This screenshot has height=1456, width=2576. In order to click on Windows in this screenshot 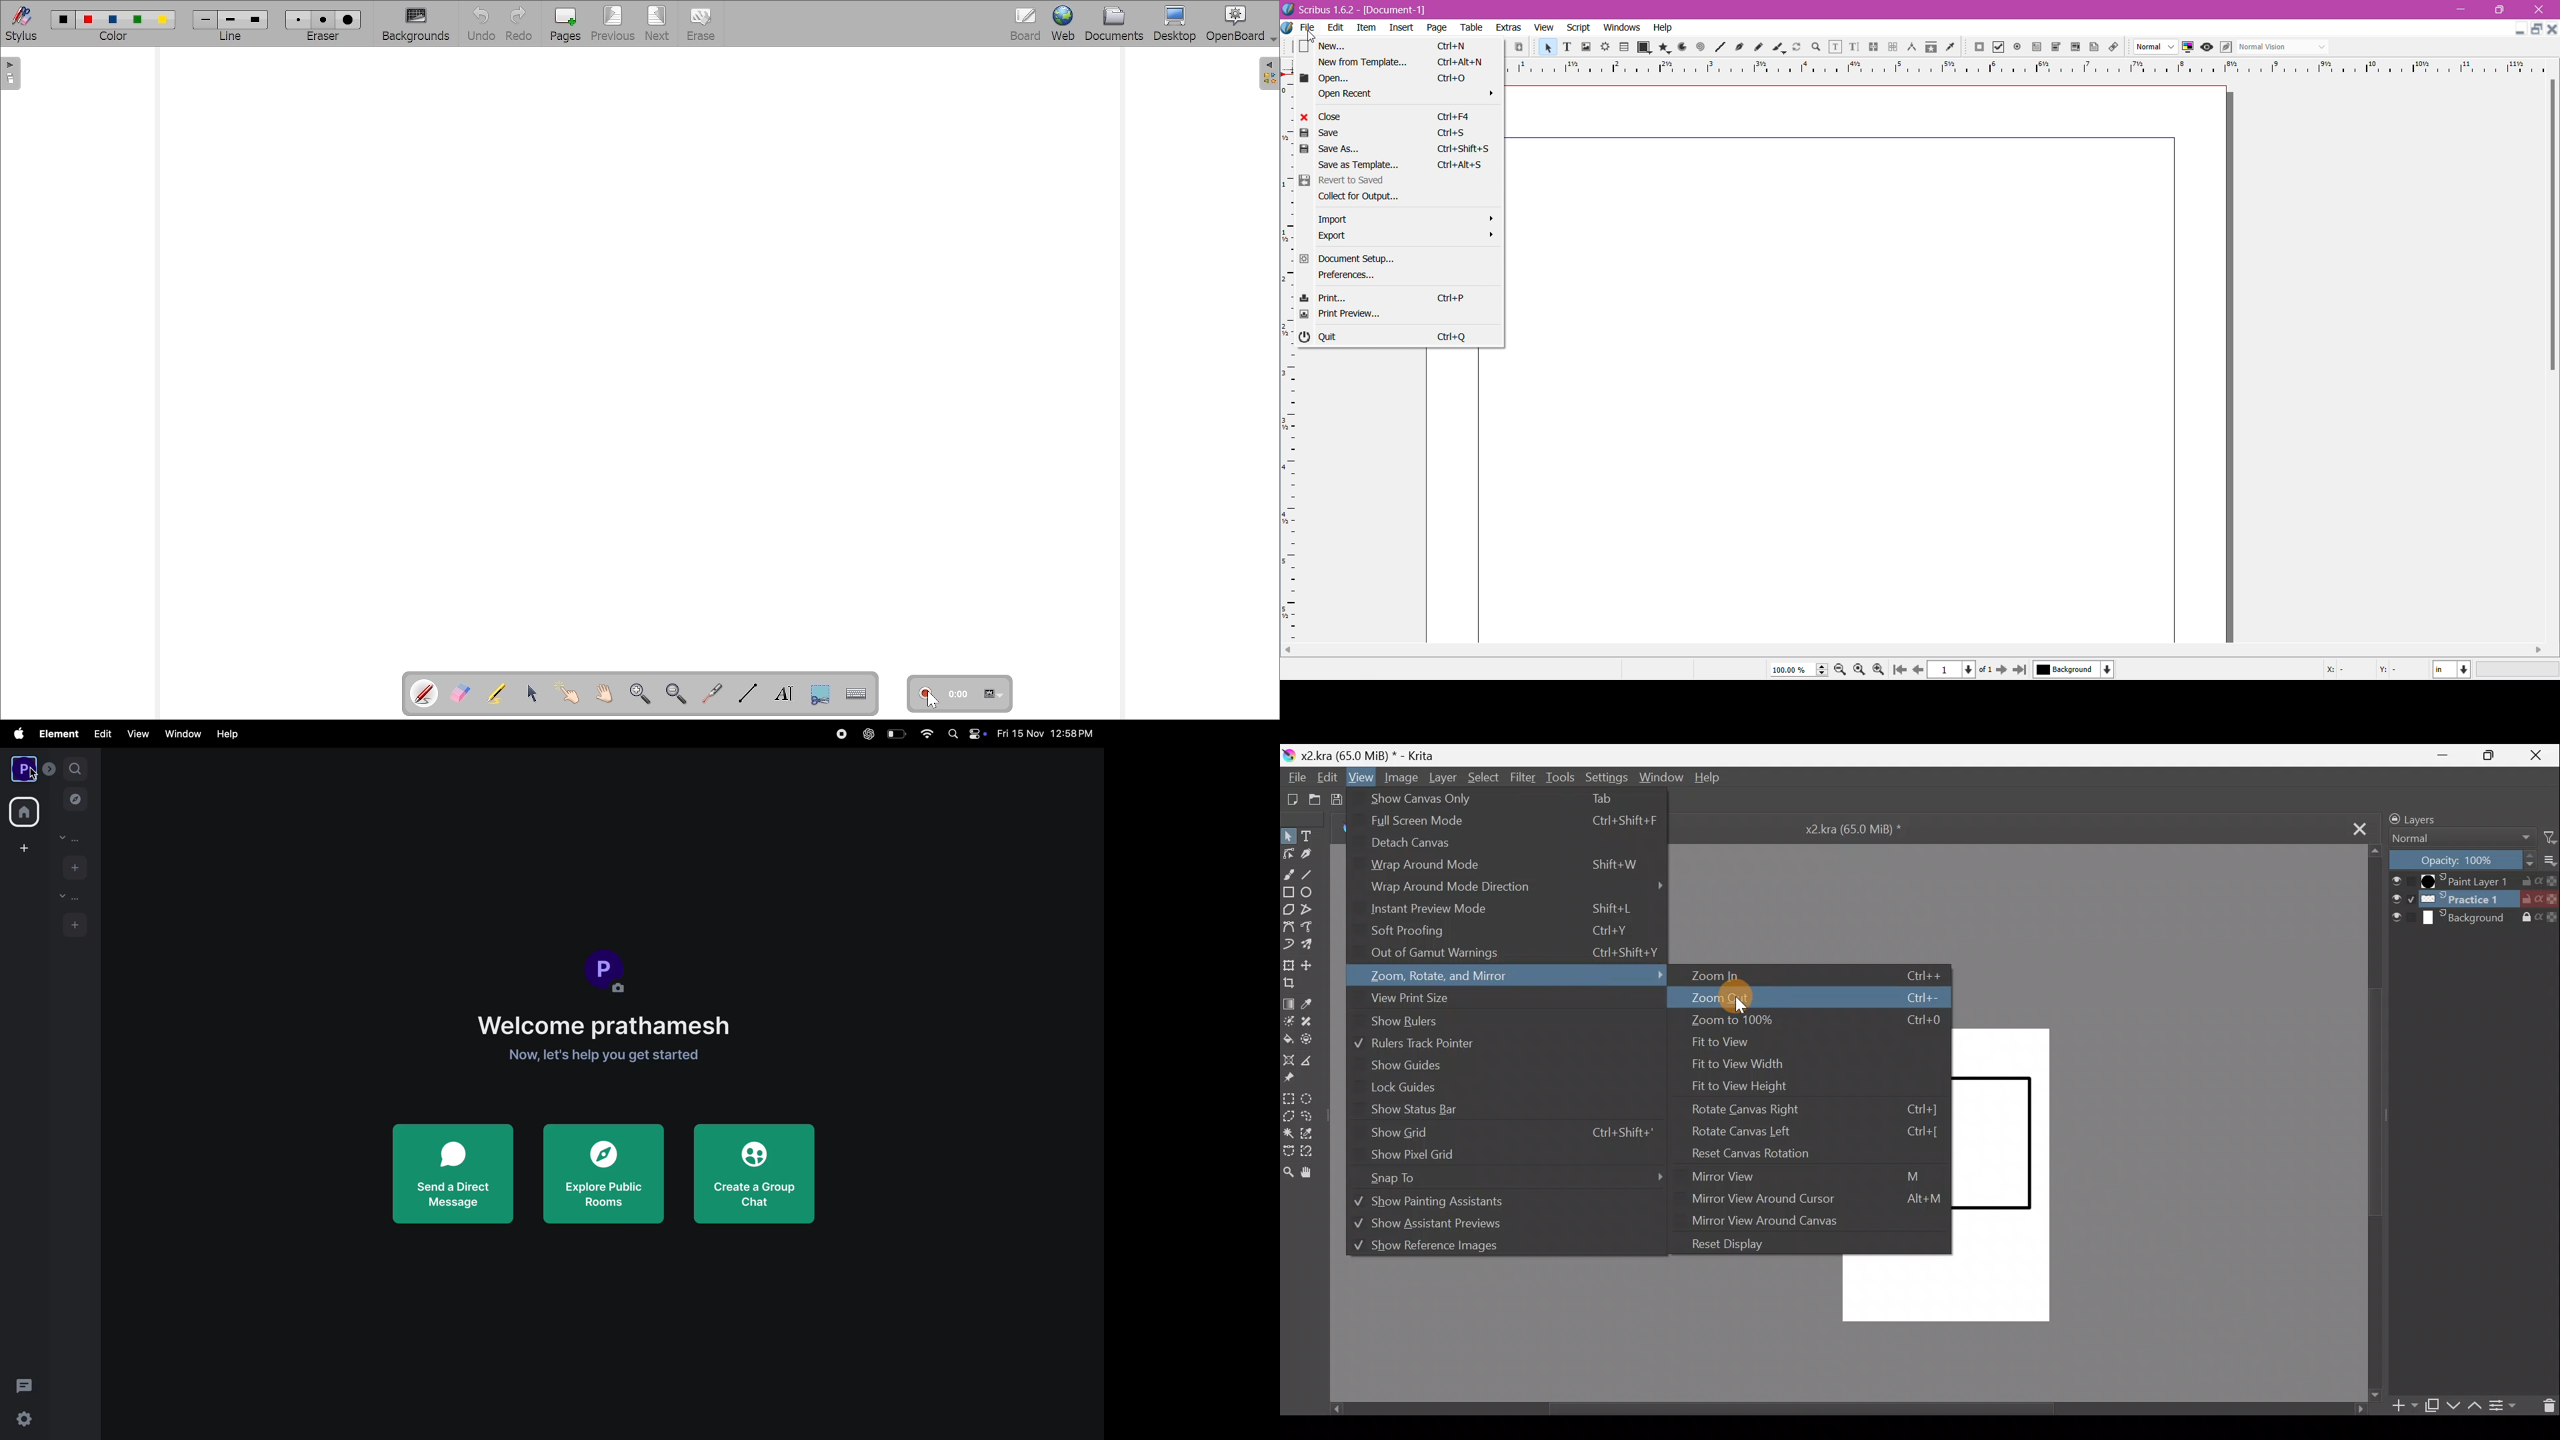, I will do `click(1623, 28)`.